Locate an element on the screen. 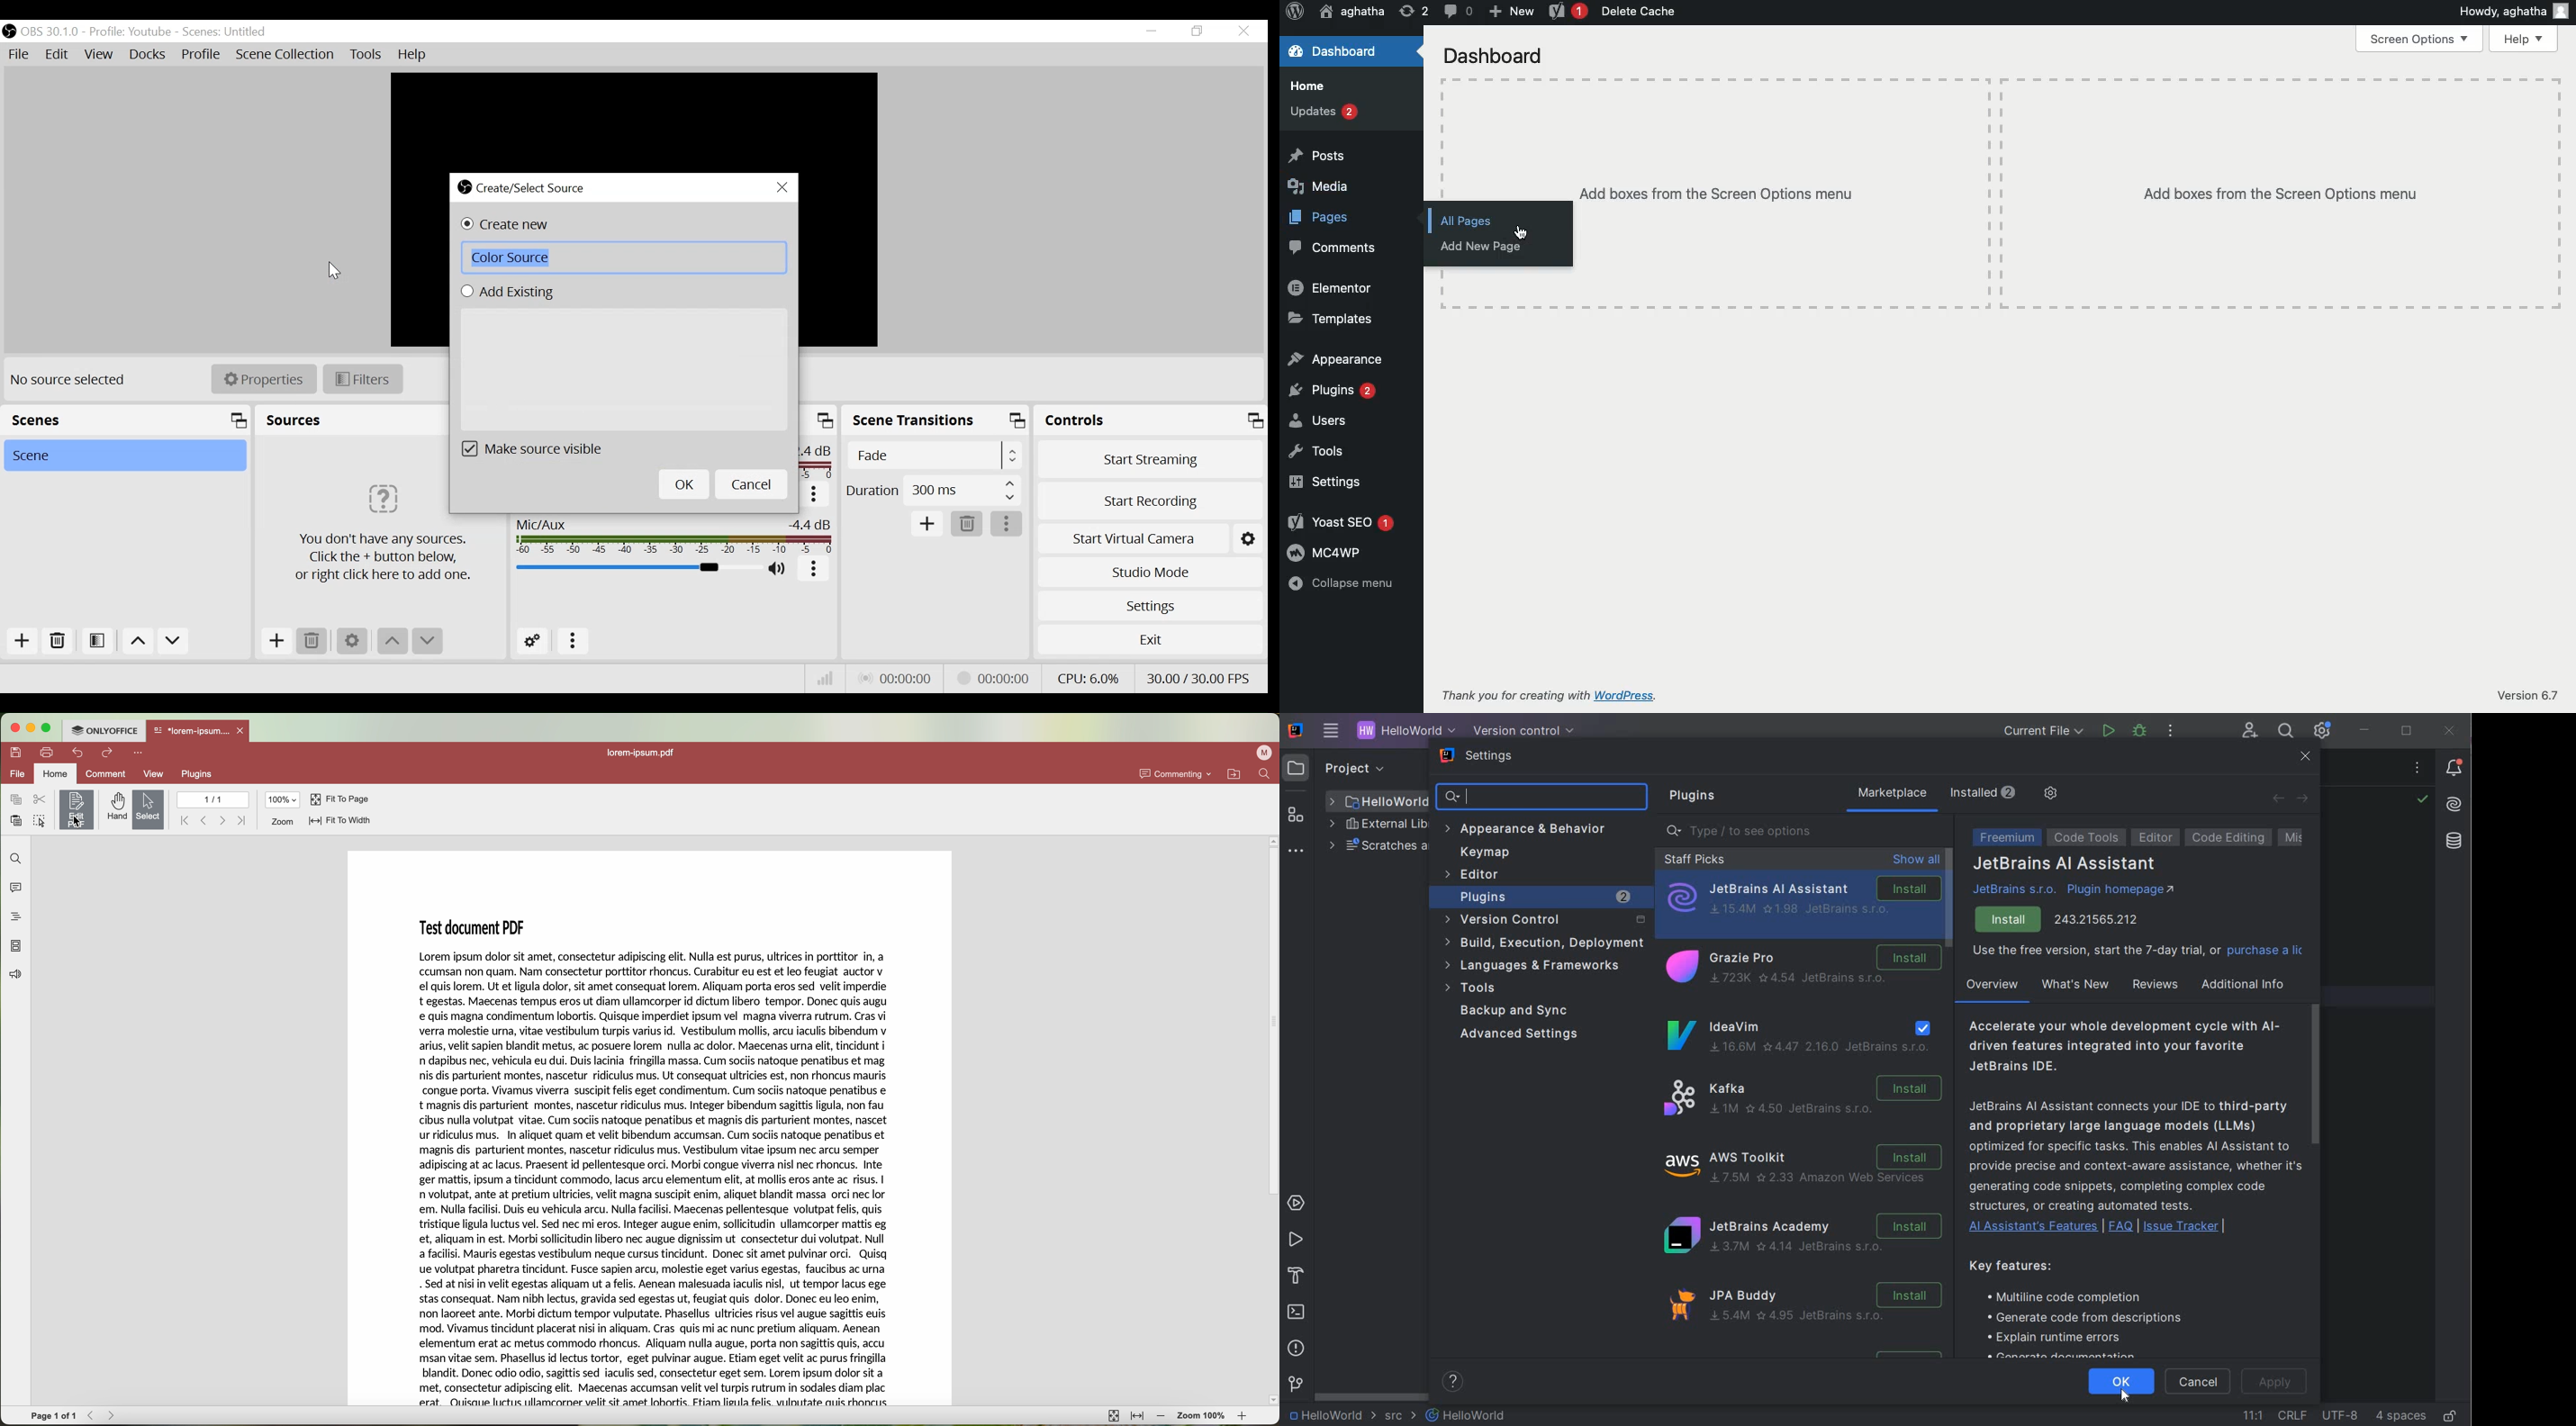 This screenshot has height=1428, width=2576. Settings is located at coordinates (1151, 606).